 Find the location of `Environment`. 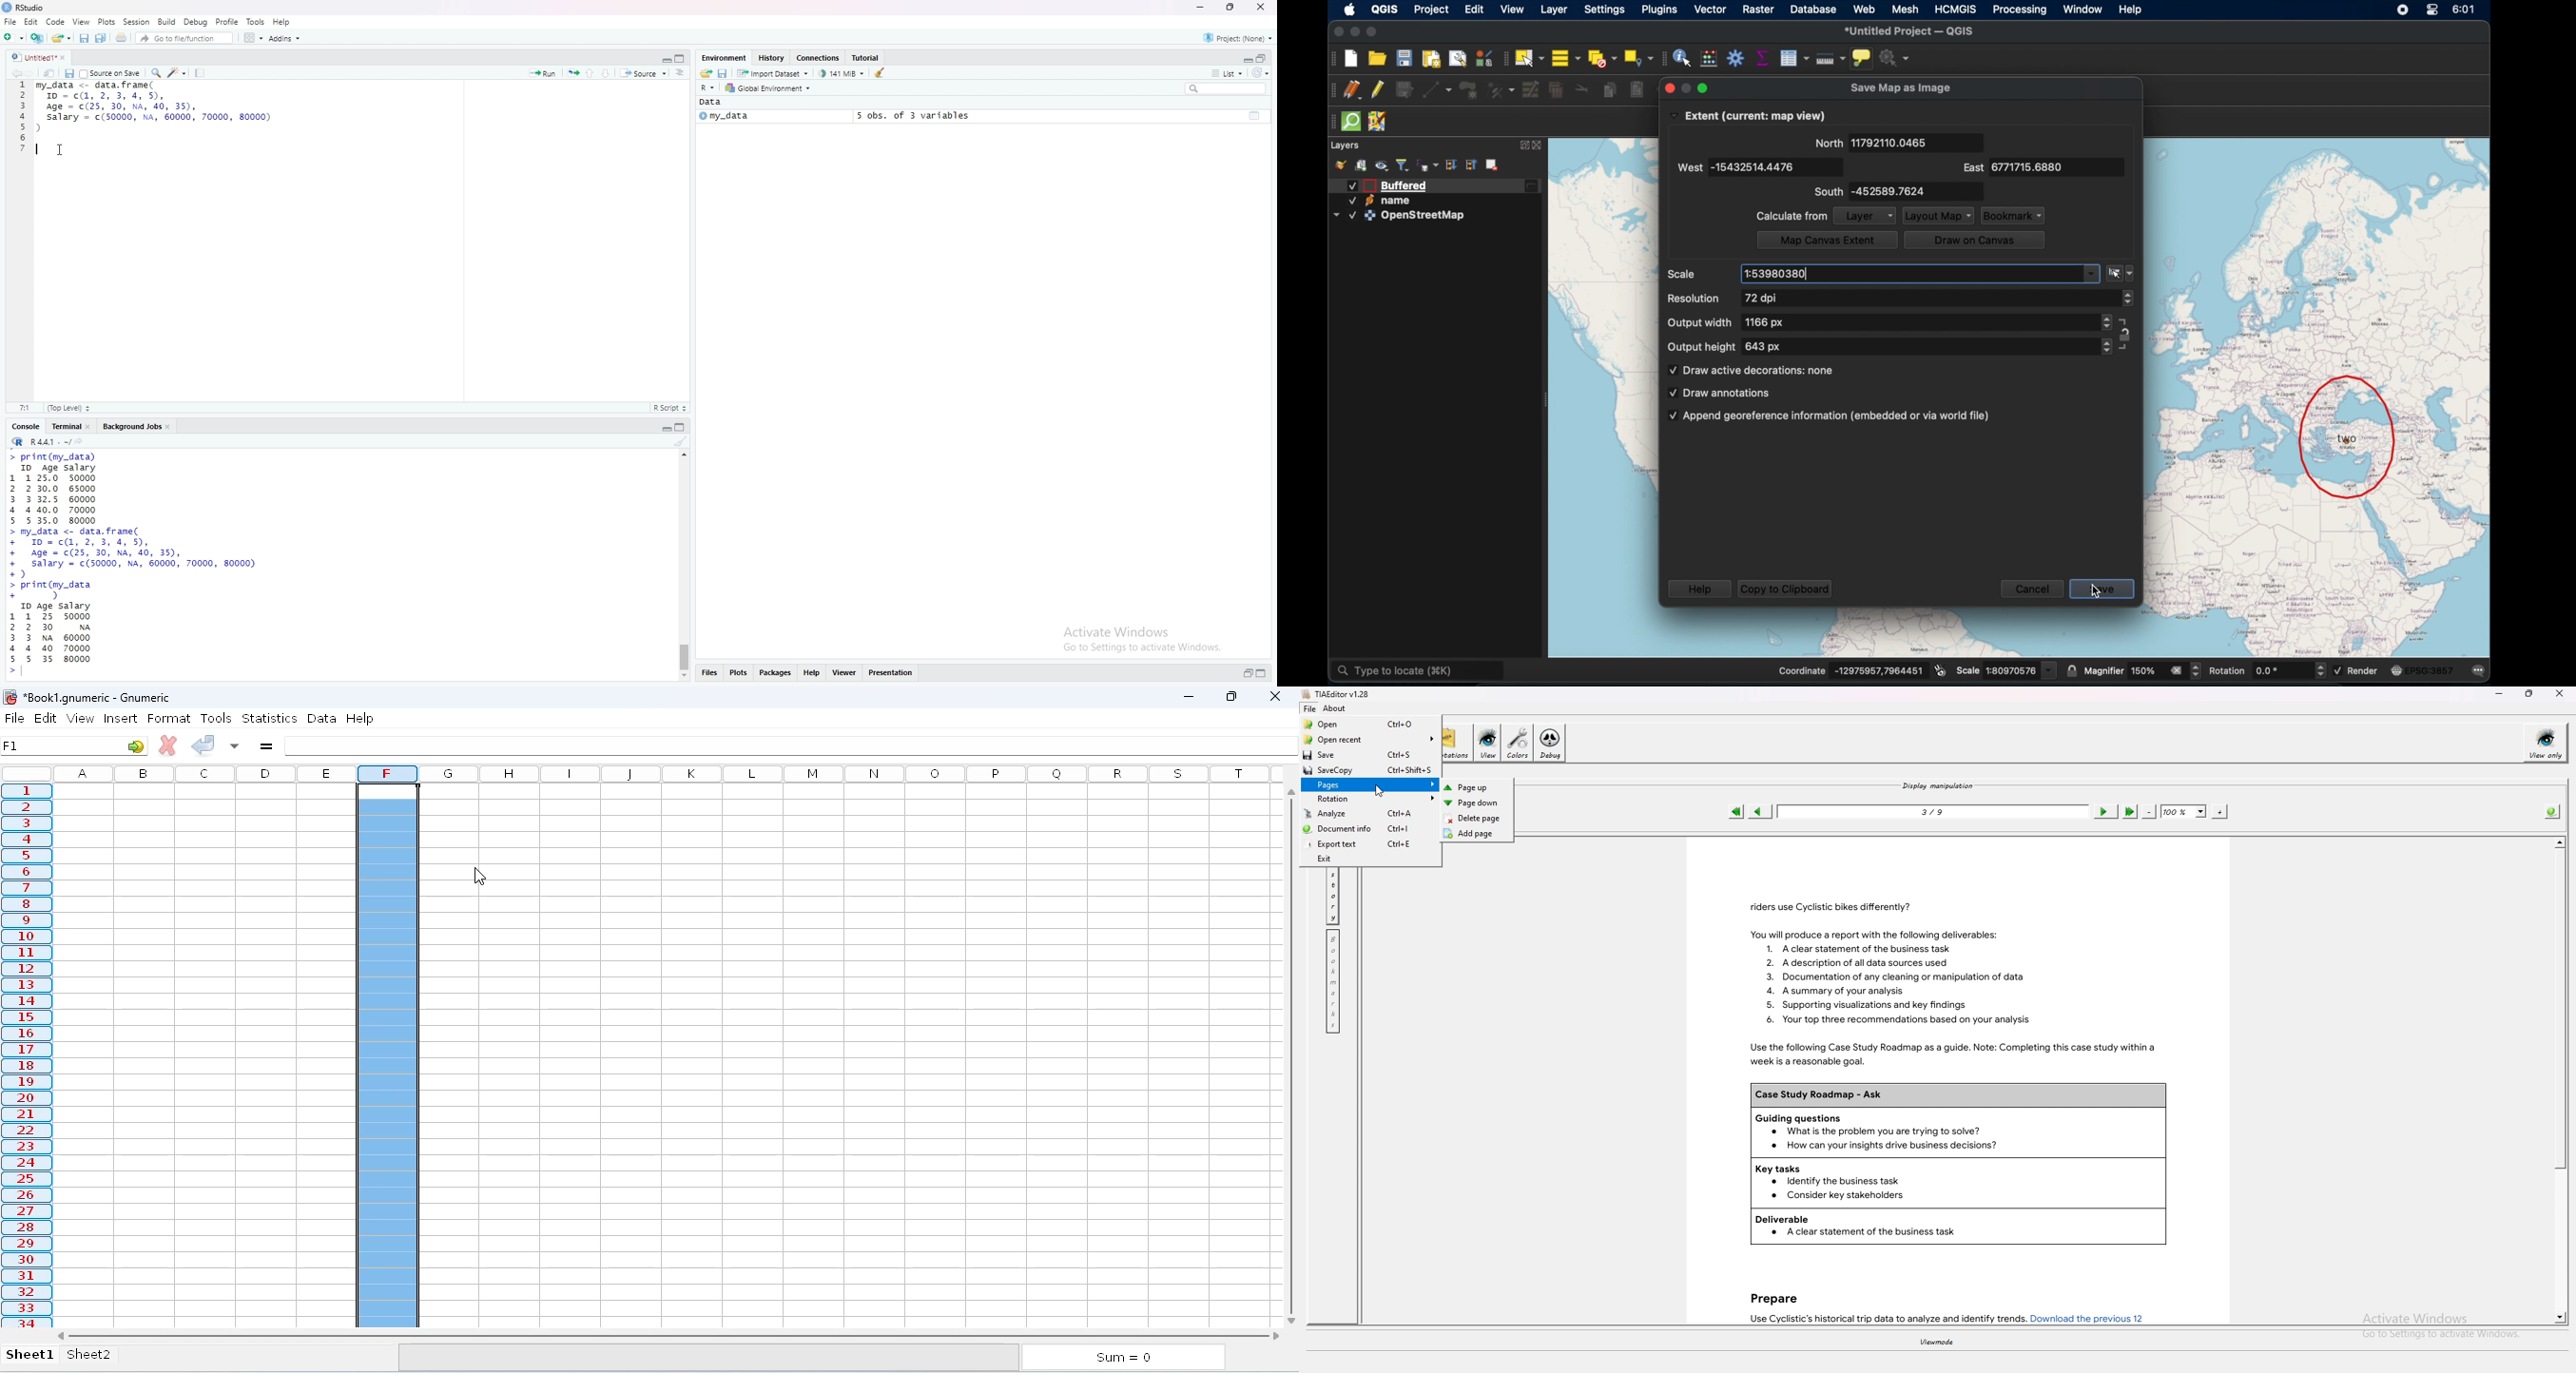

Environment is located at coordinates (725, 57).